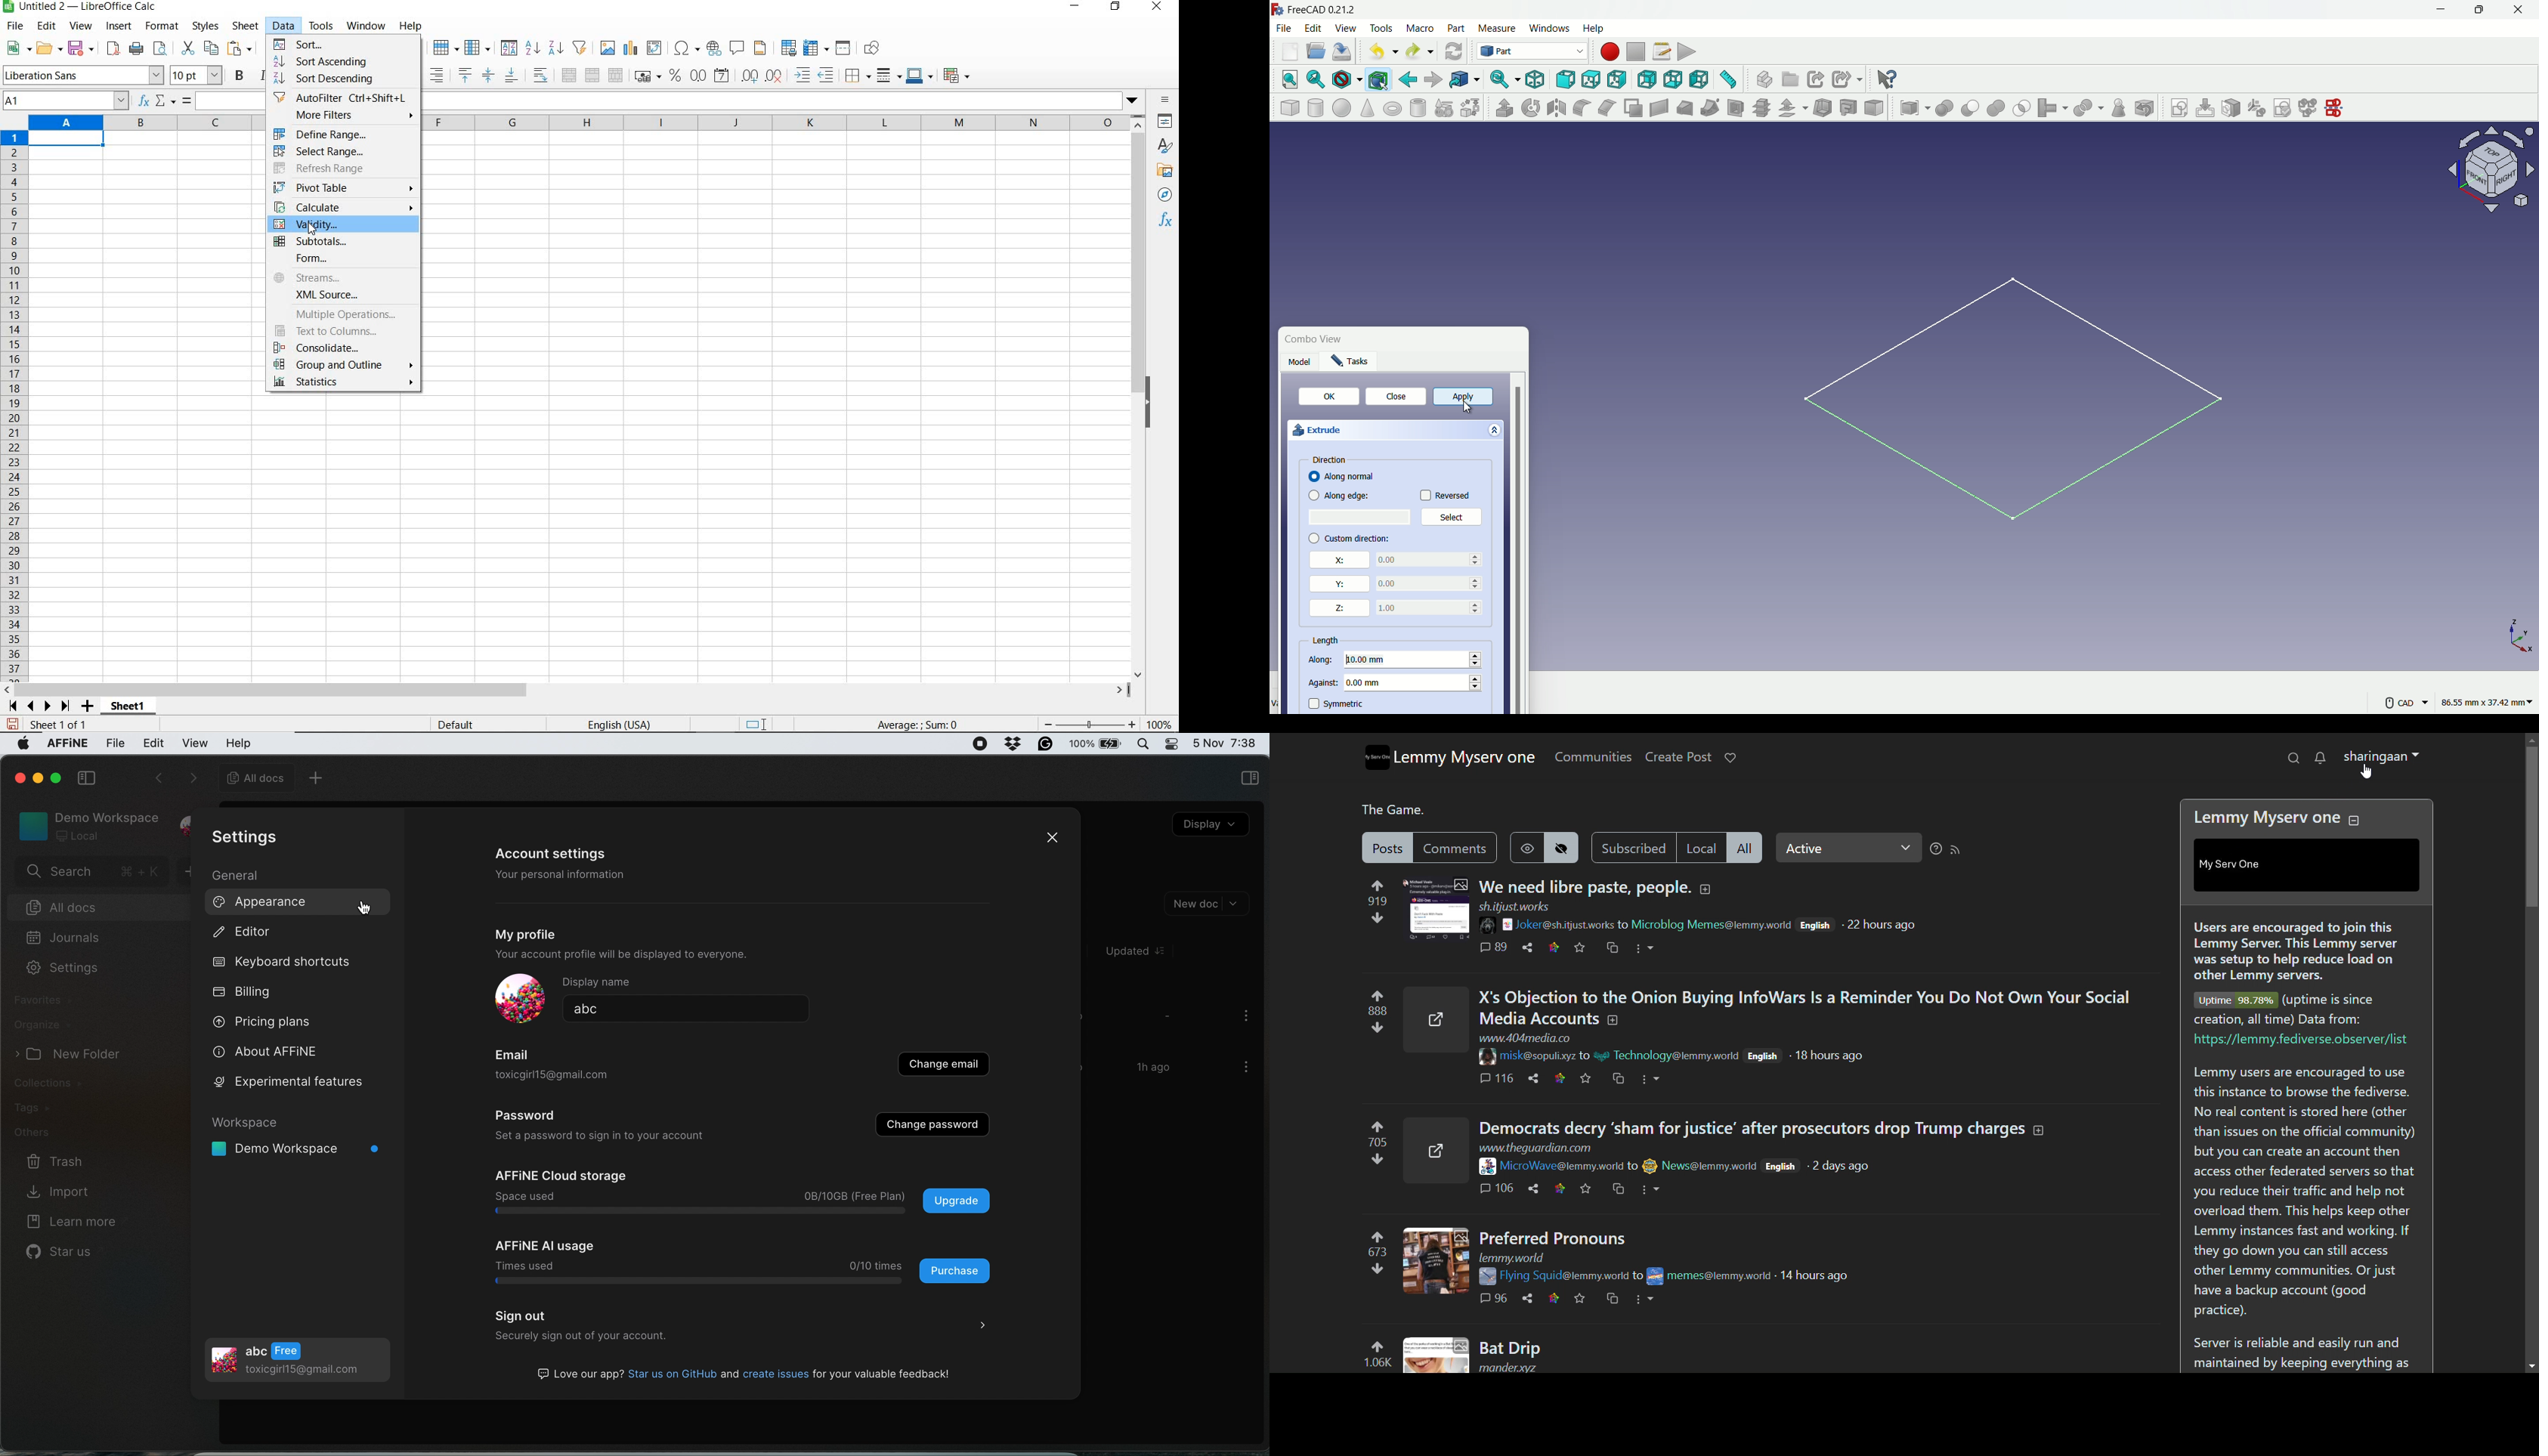 The image size is (2548, 1456). What do you see at coordinates (80, 8) in the screenshot?
I see `file name` at bounding box center [80, 8].